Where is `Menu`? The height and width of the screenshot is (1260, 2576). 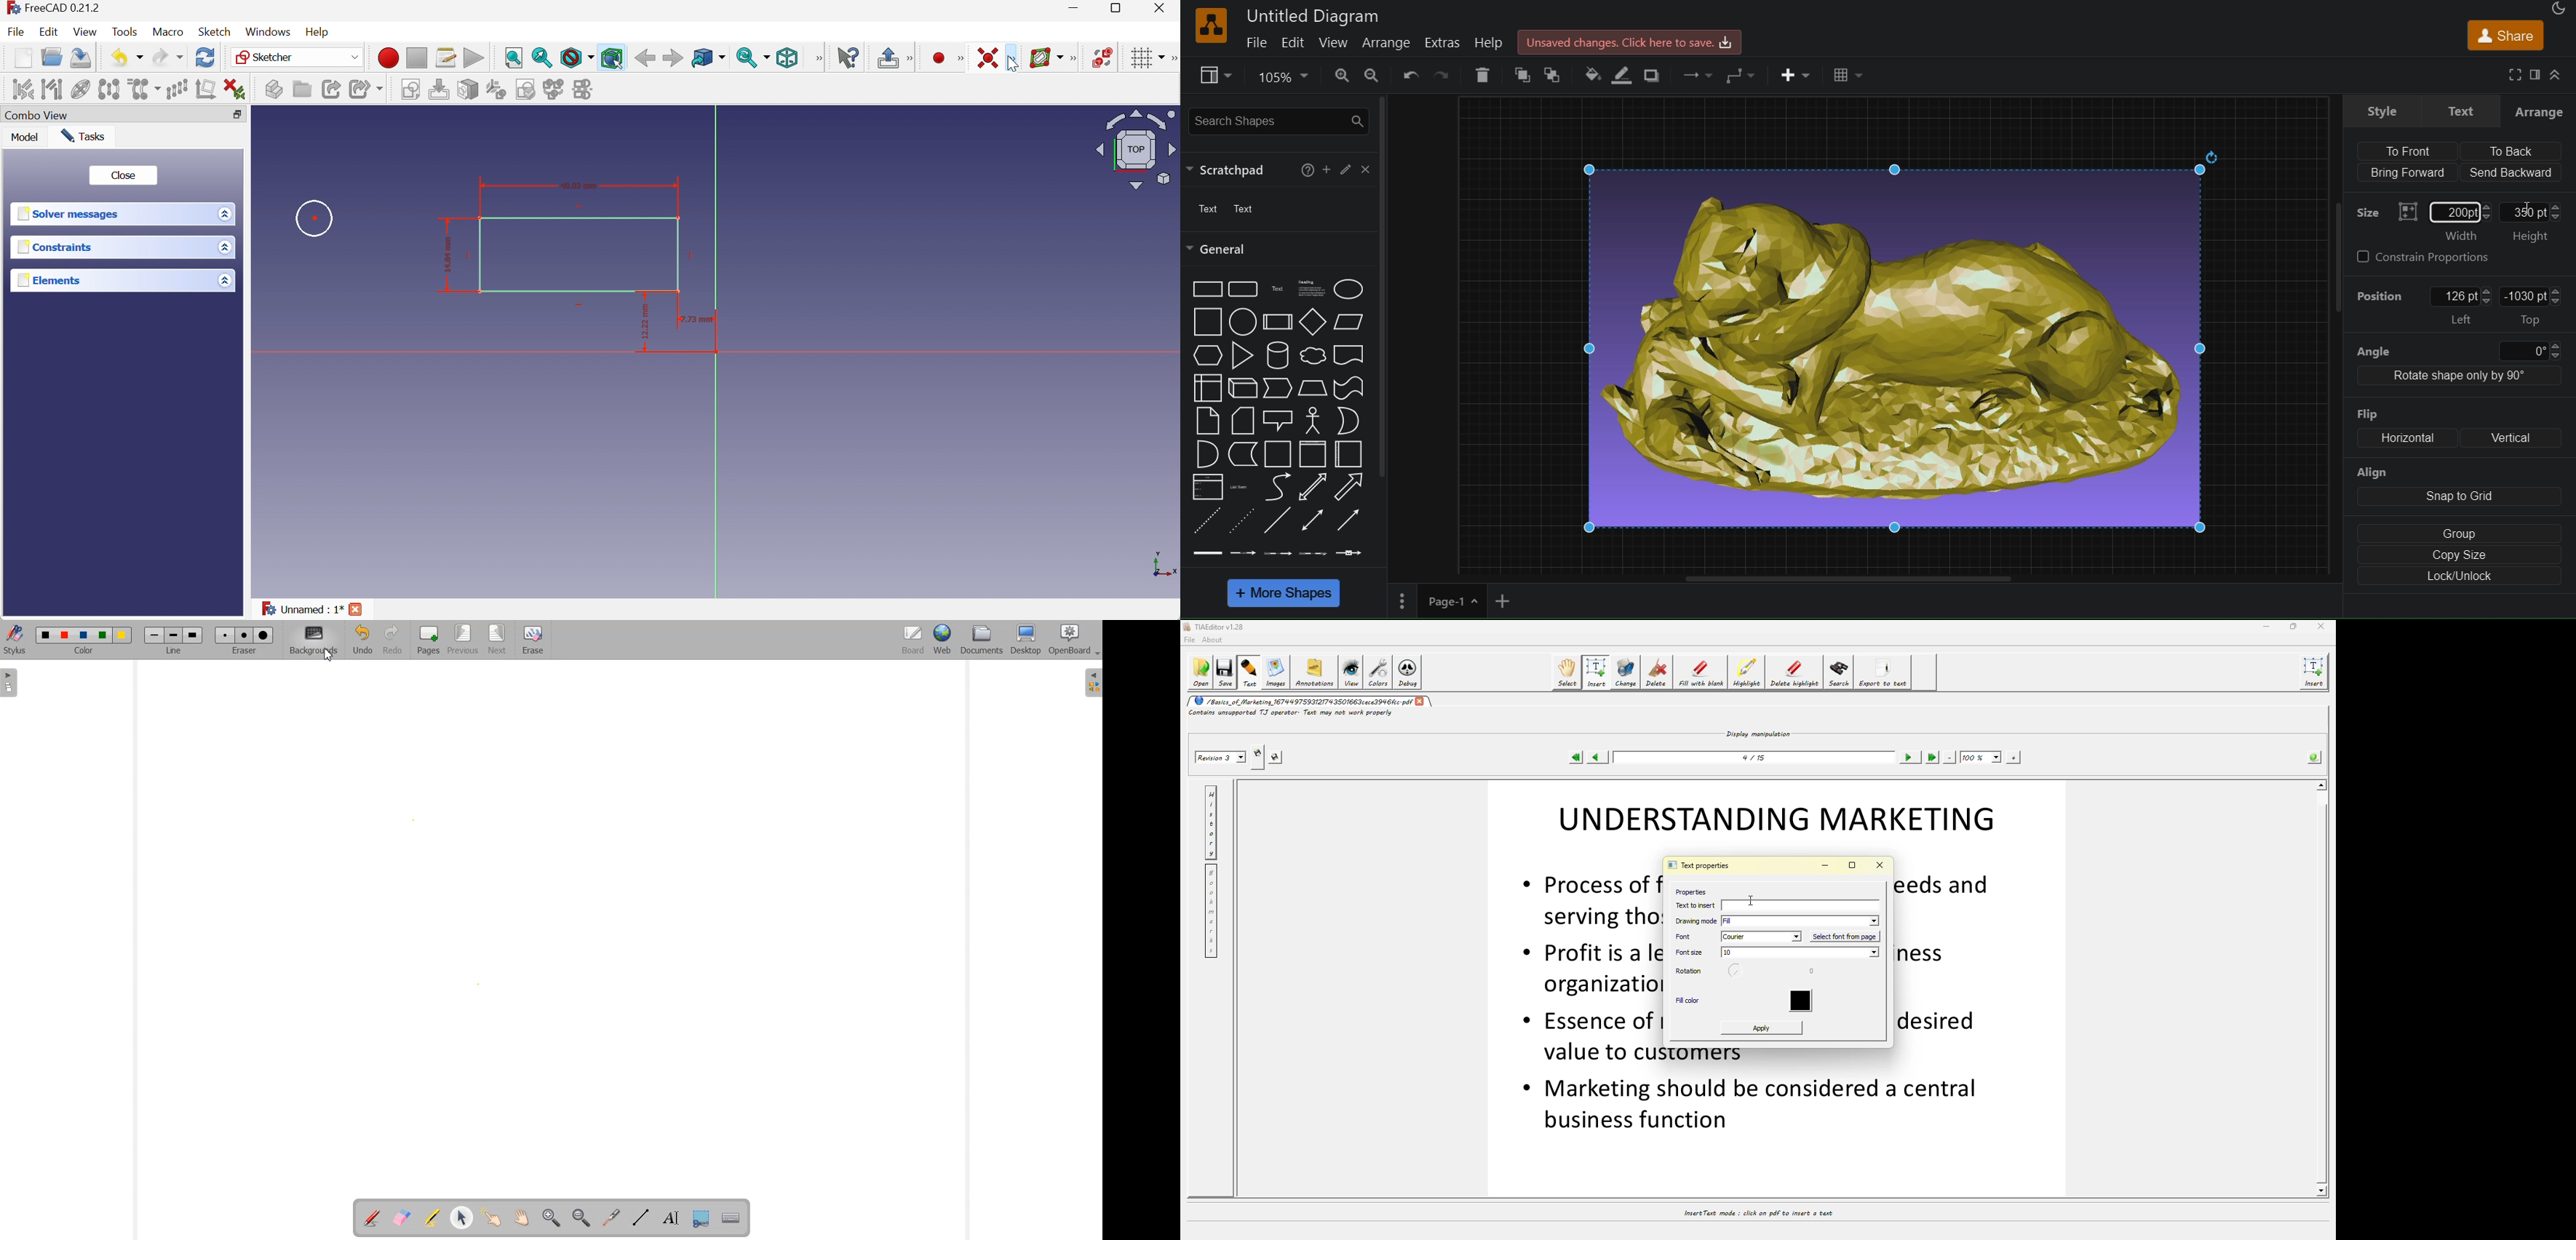
Menu is located at coordinates (1400, 603).